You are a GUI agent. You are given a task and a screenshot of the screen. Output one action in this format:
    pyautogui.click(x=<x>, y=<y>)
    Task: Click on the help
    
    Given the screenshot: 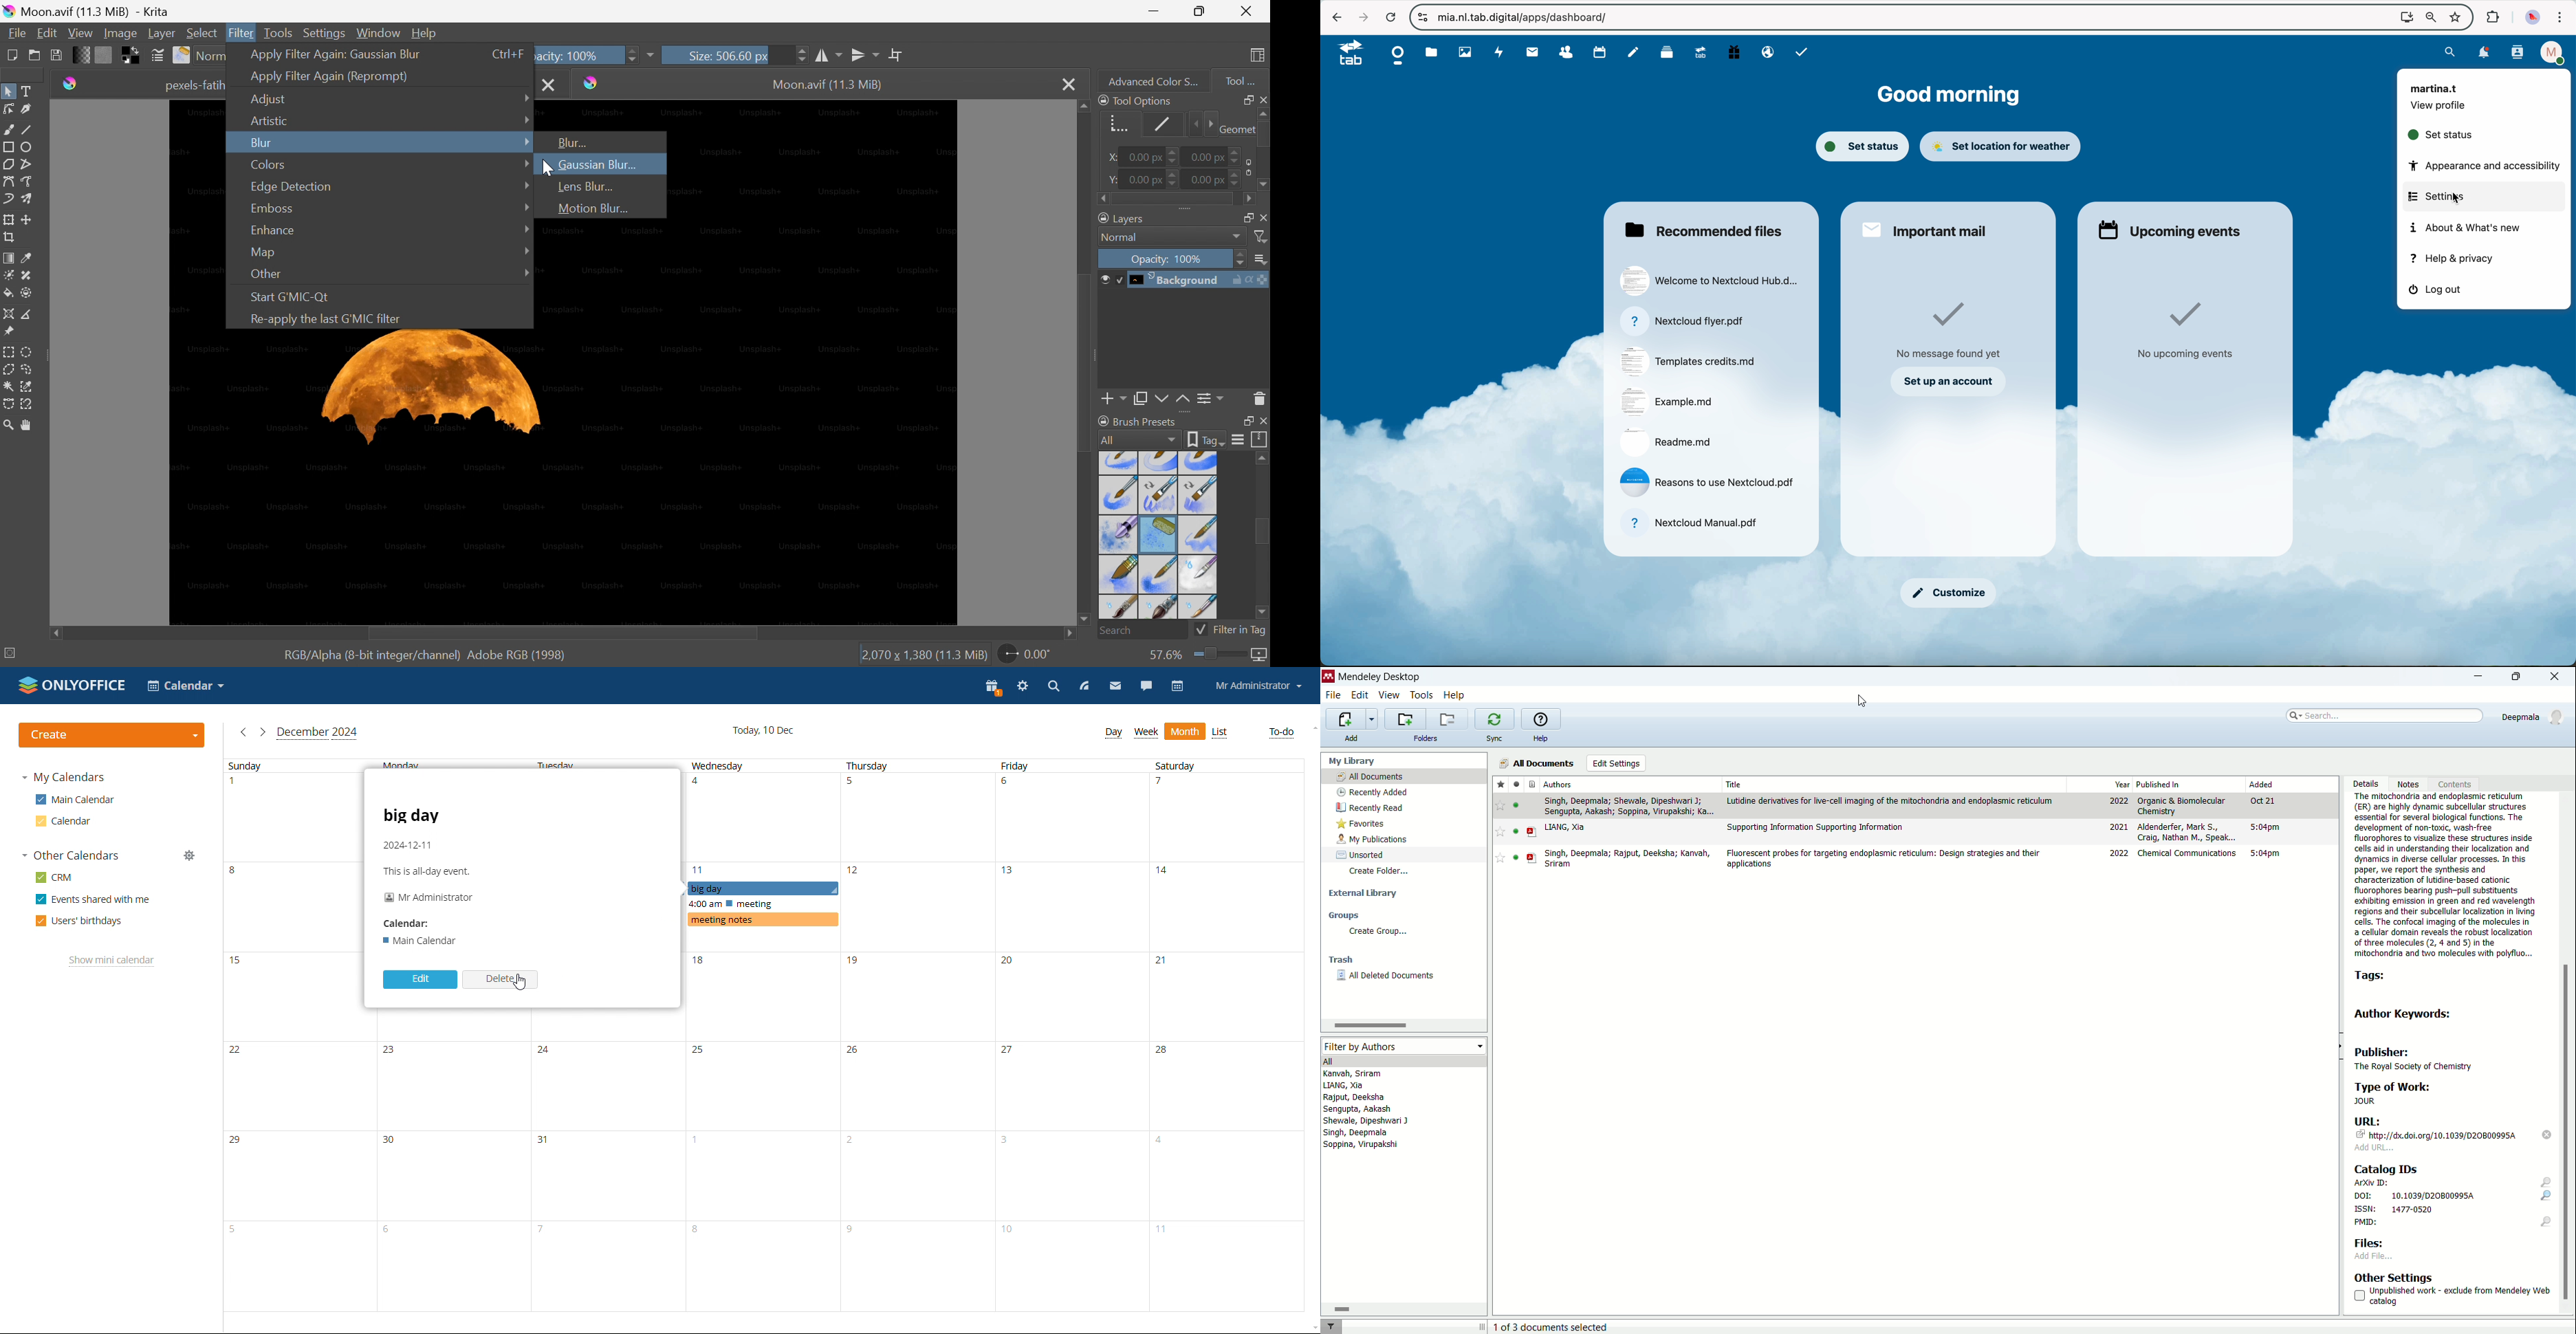 What is the action you would take?
    pyautogui.click(x=1454, y=696)
    